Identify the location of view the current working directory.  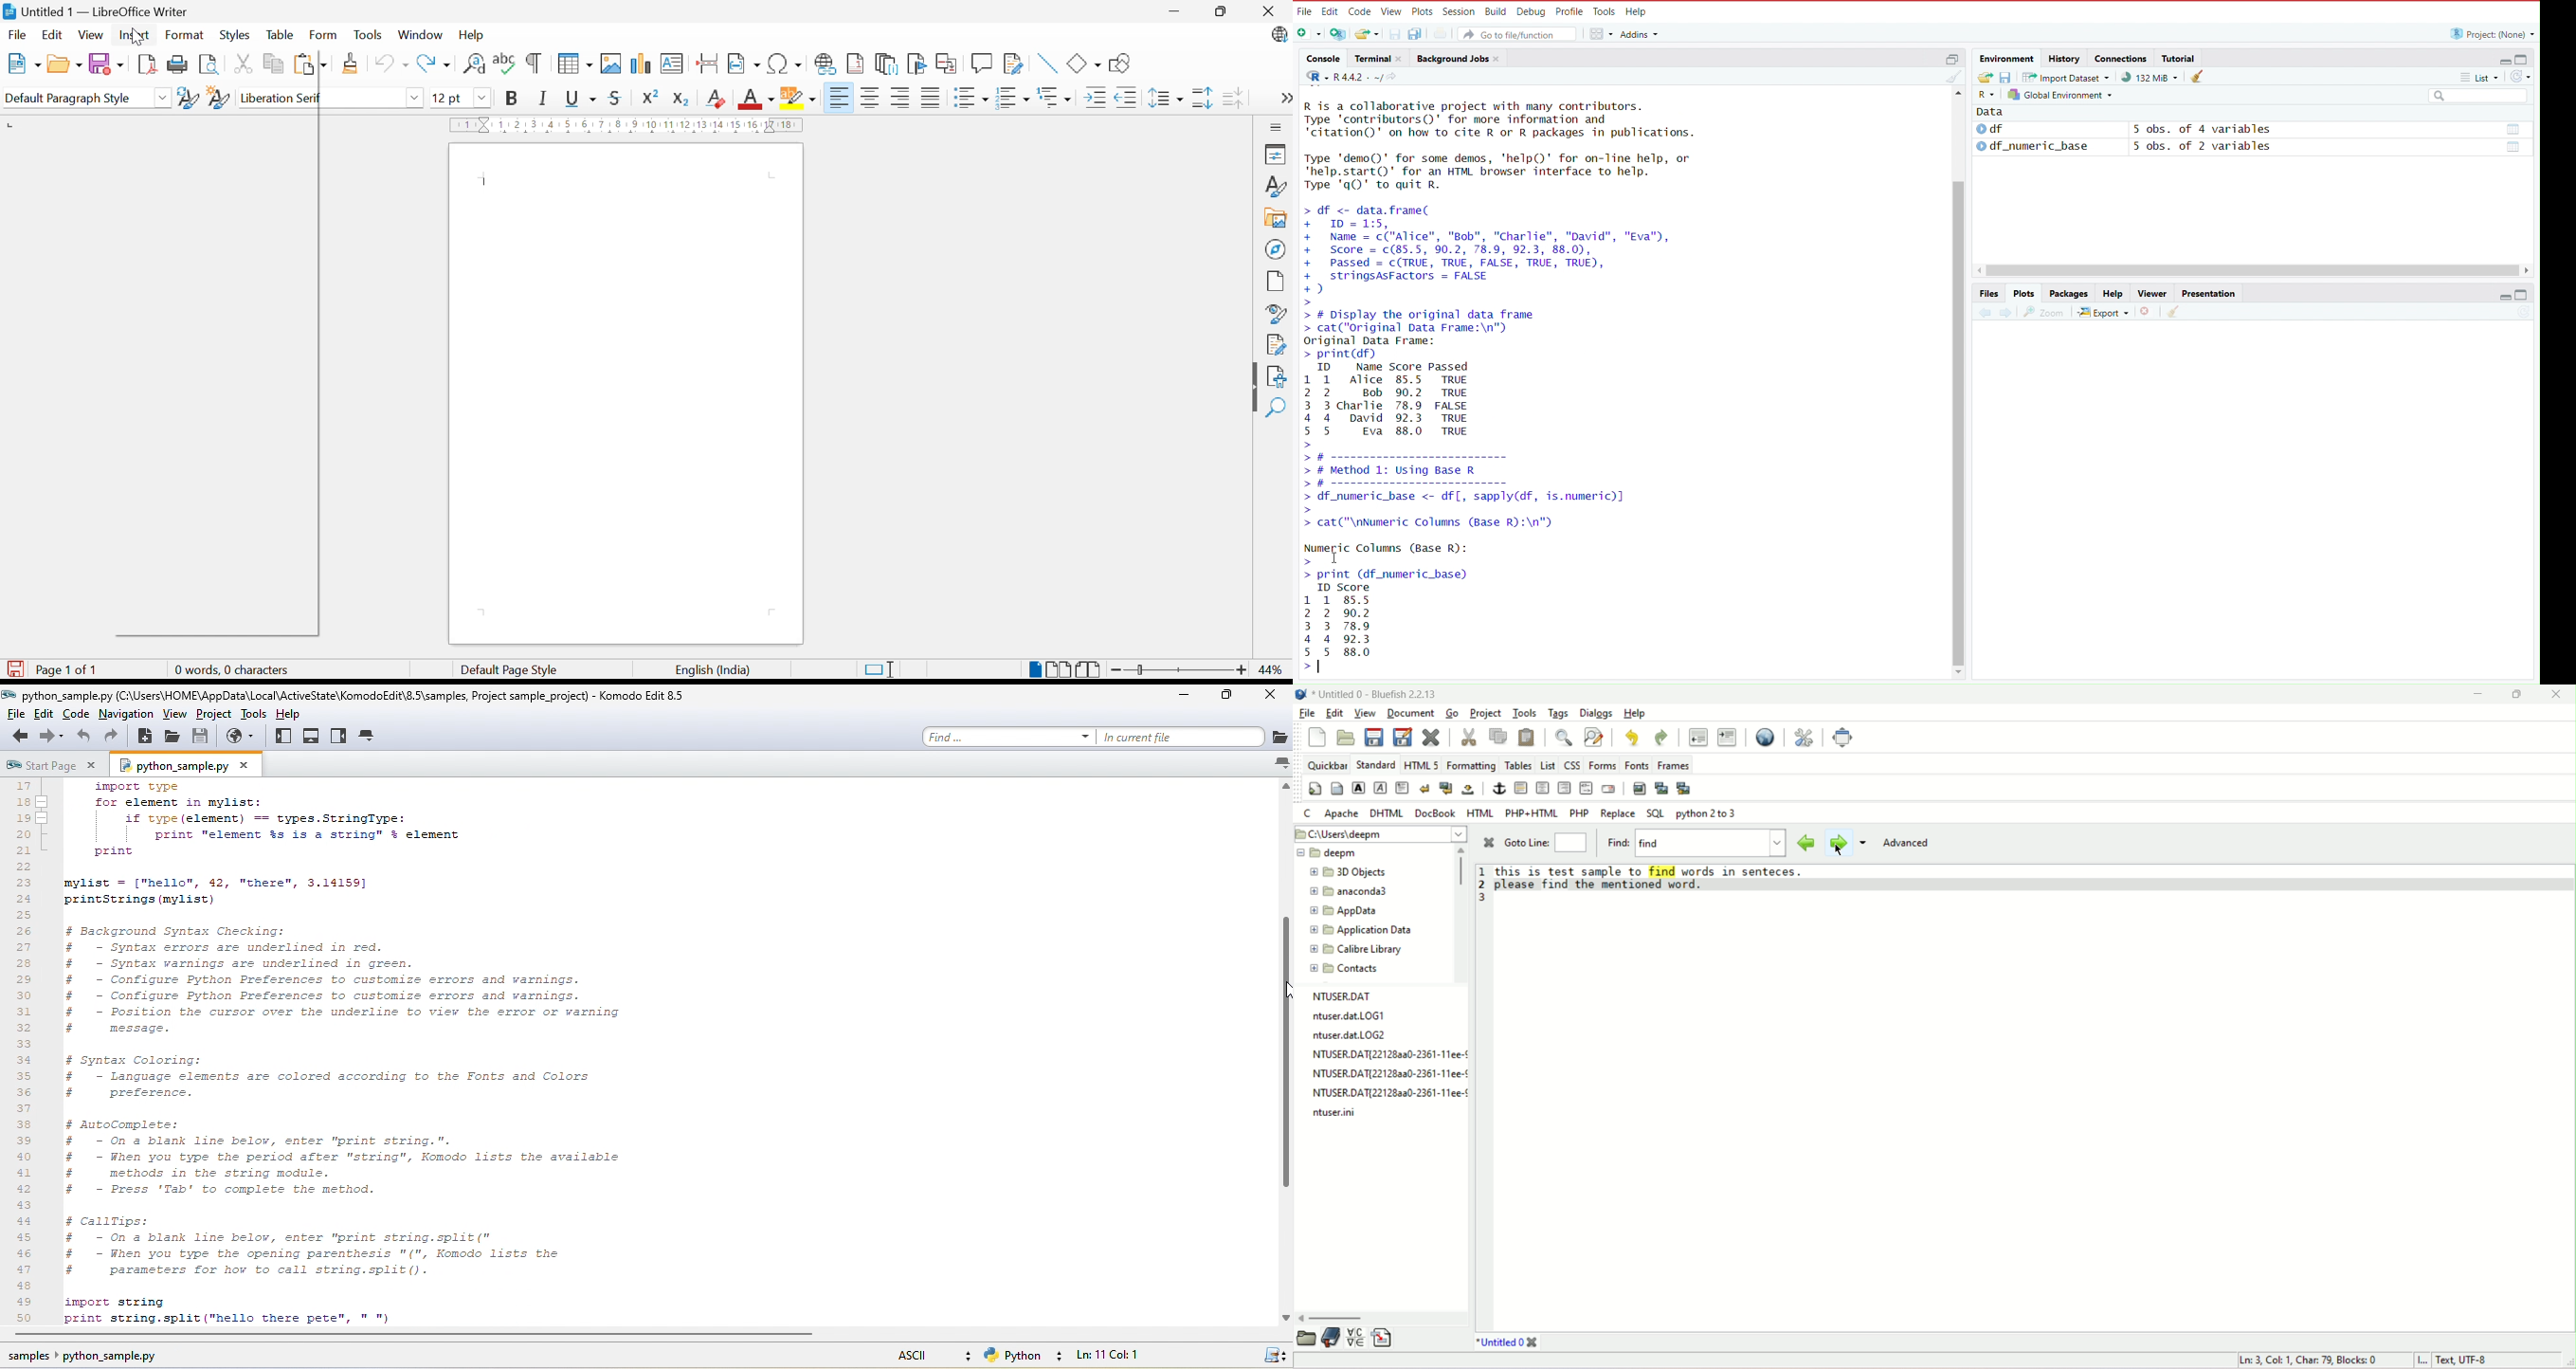
(1395, 77).